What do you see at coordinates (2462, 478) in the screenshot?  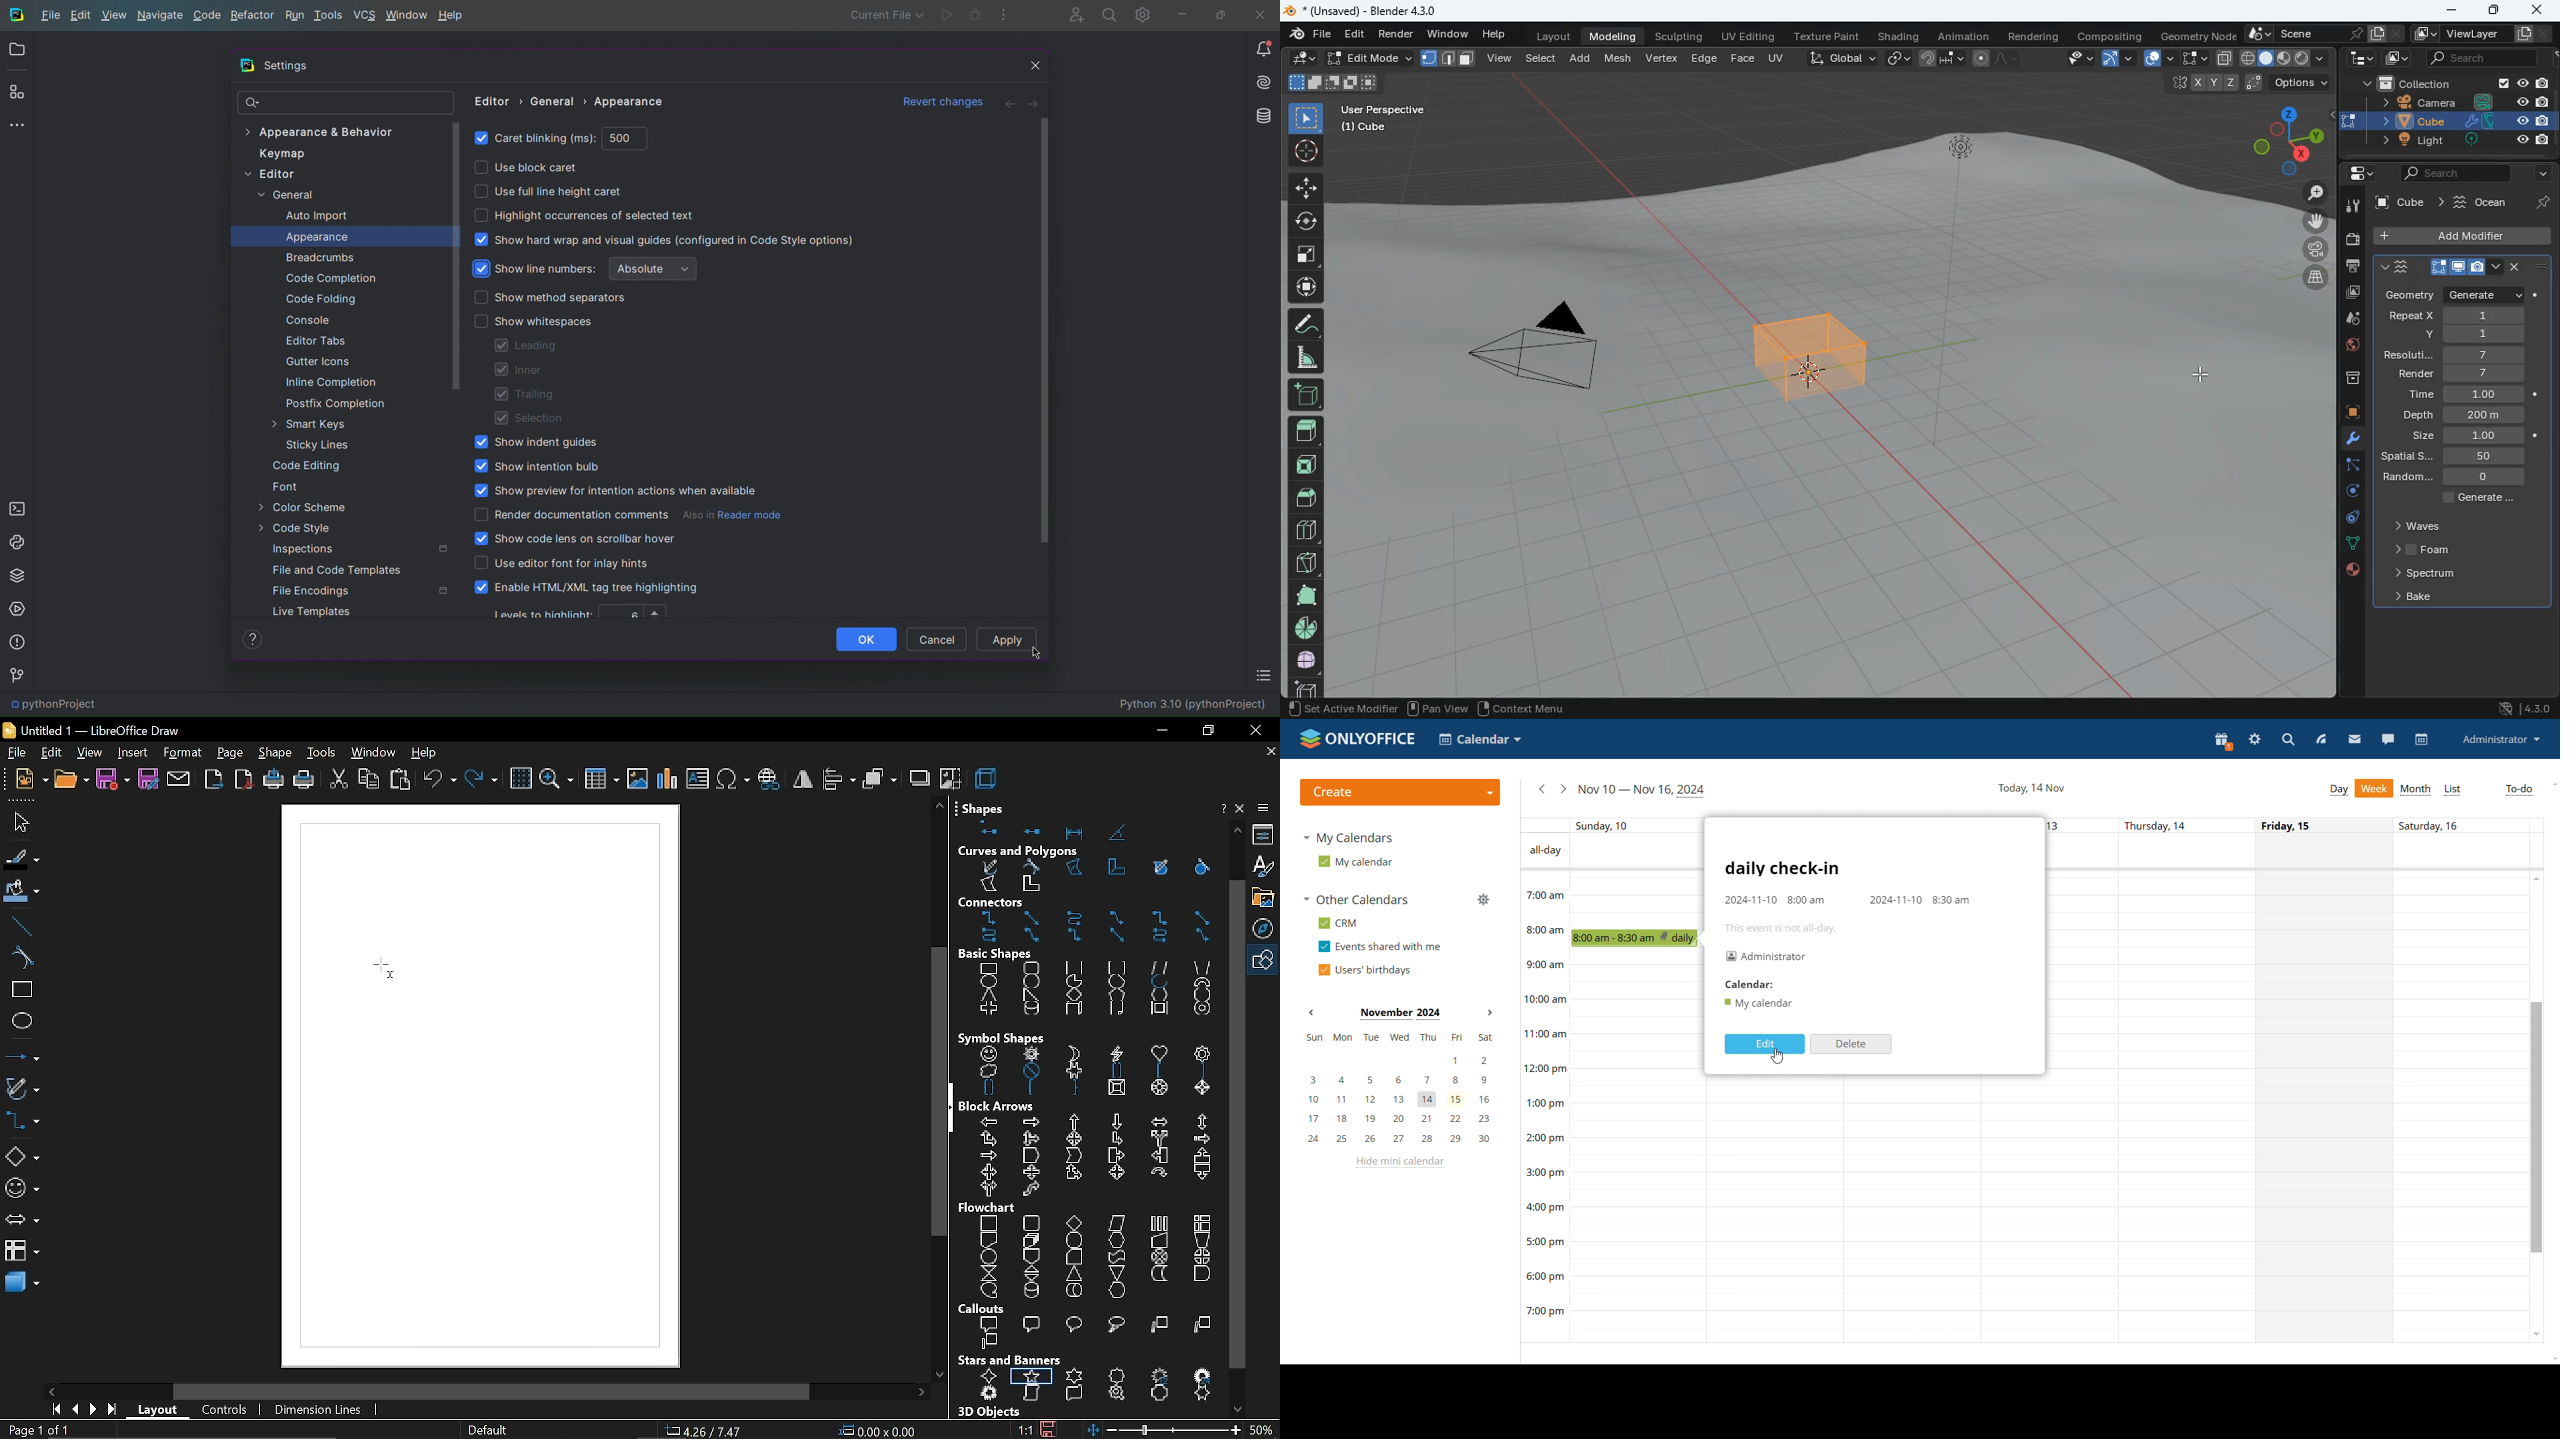 I see `random` at bounding box center [2462, 478].